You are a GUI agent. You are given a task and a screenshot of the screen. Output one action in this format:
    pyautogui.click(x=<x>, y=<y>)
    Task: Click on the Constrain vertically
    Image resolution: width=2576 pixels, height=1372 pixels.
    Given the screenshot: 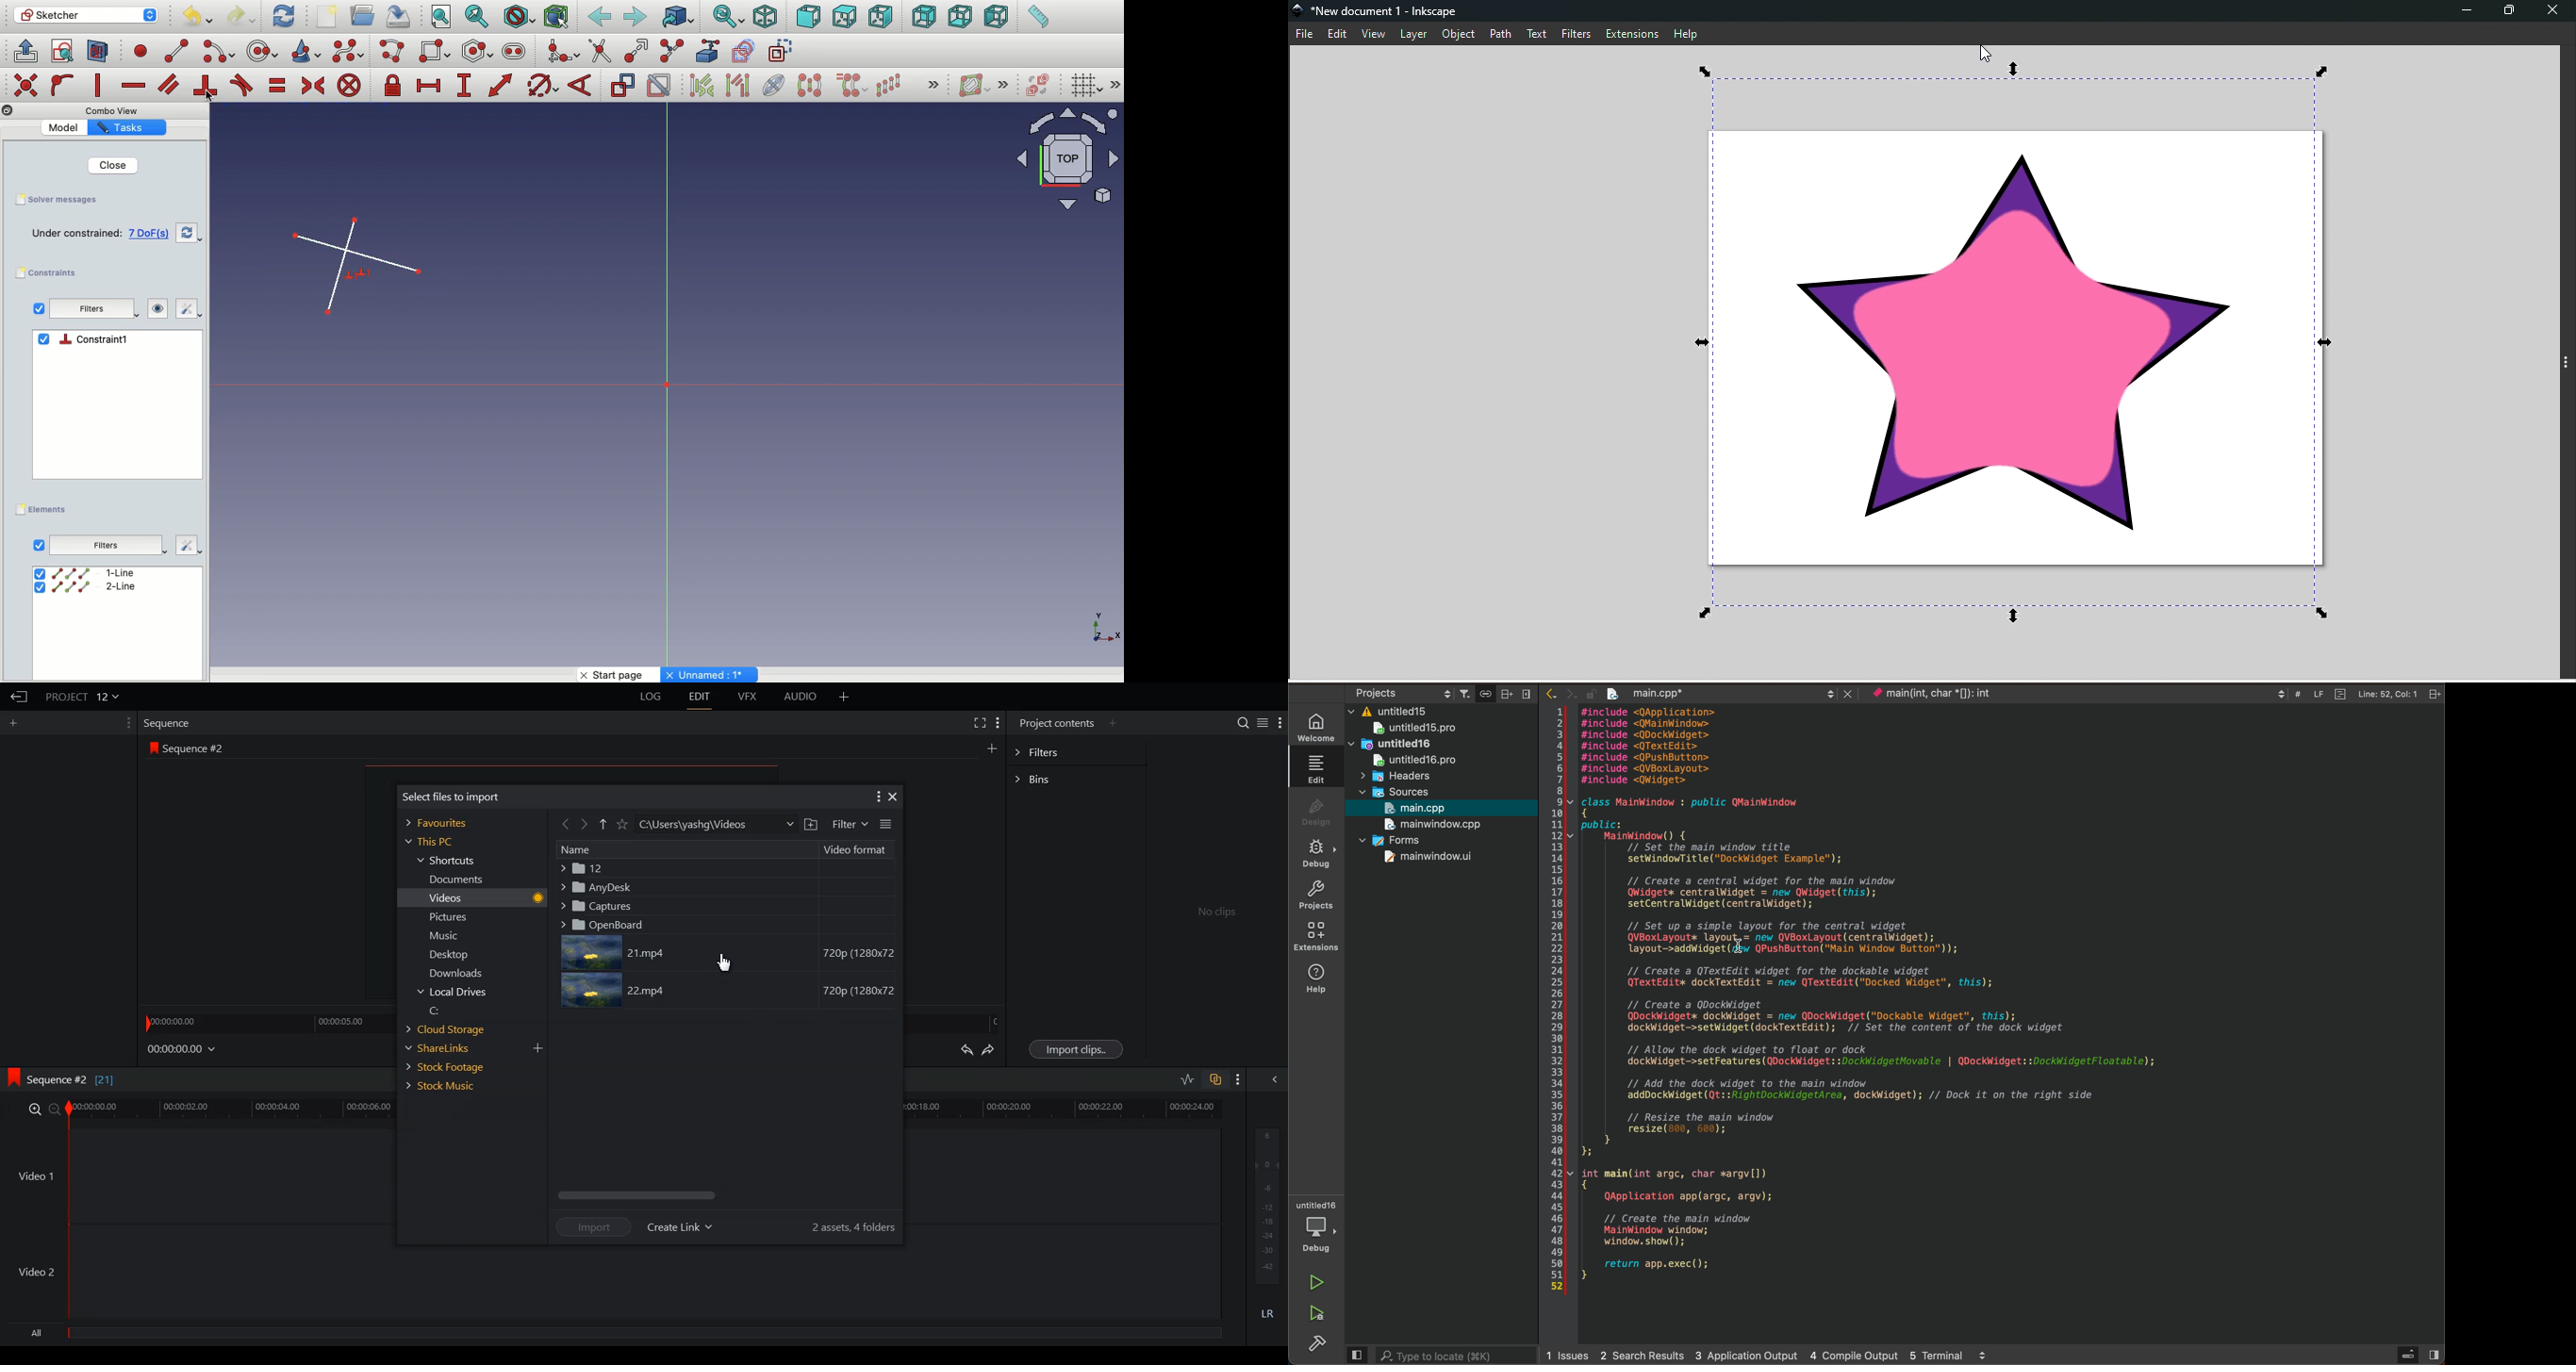 What is the action you would take?
    pyautogui.click(x=100, y=85)
    